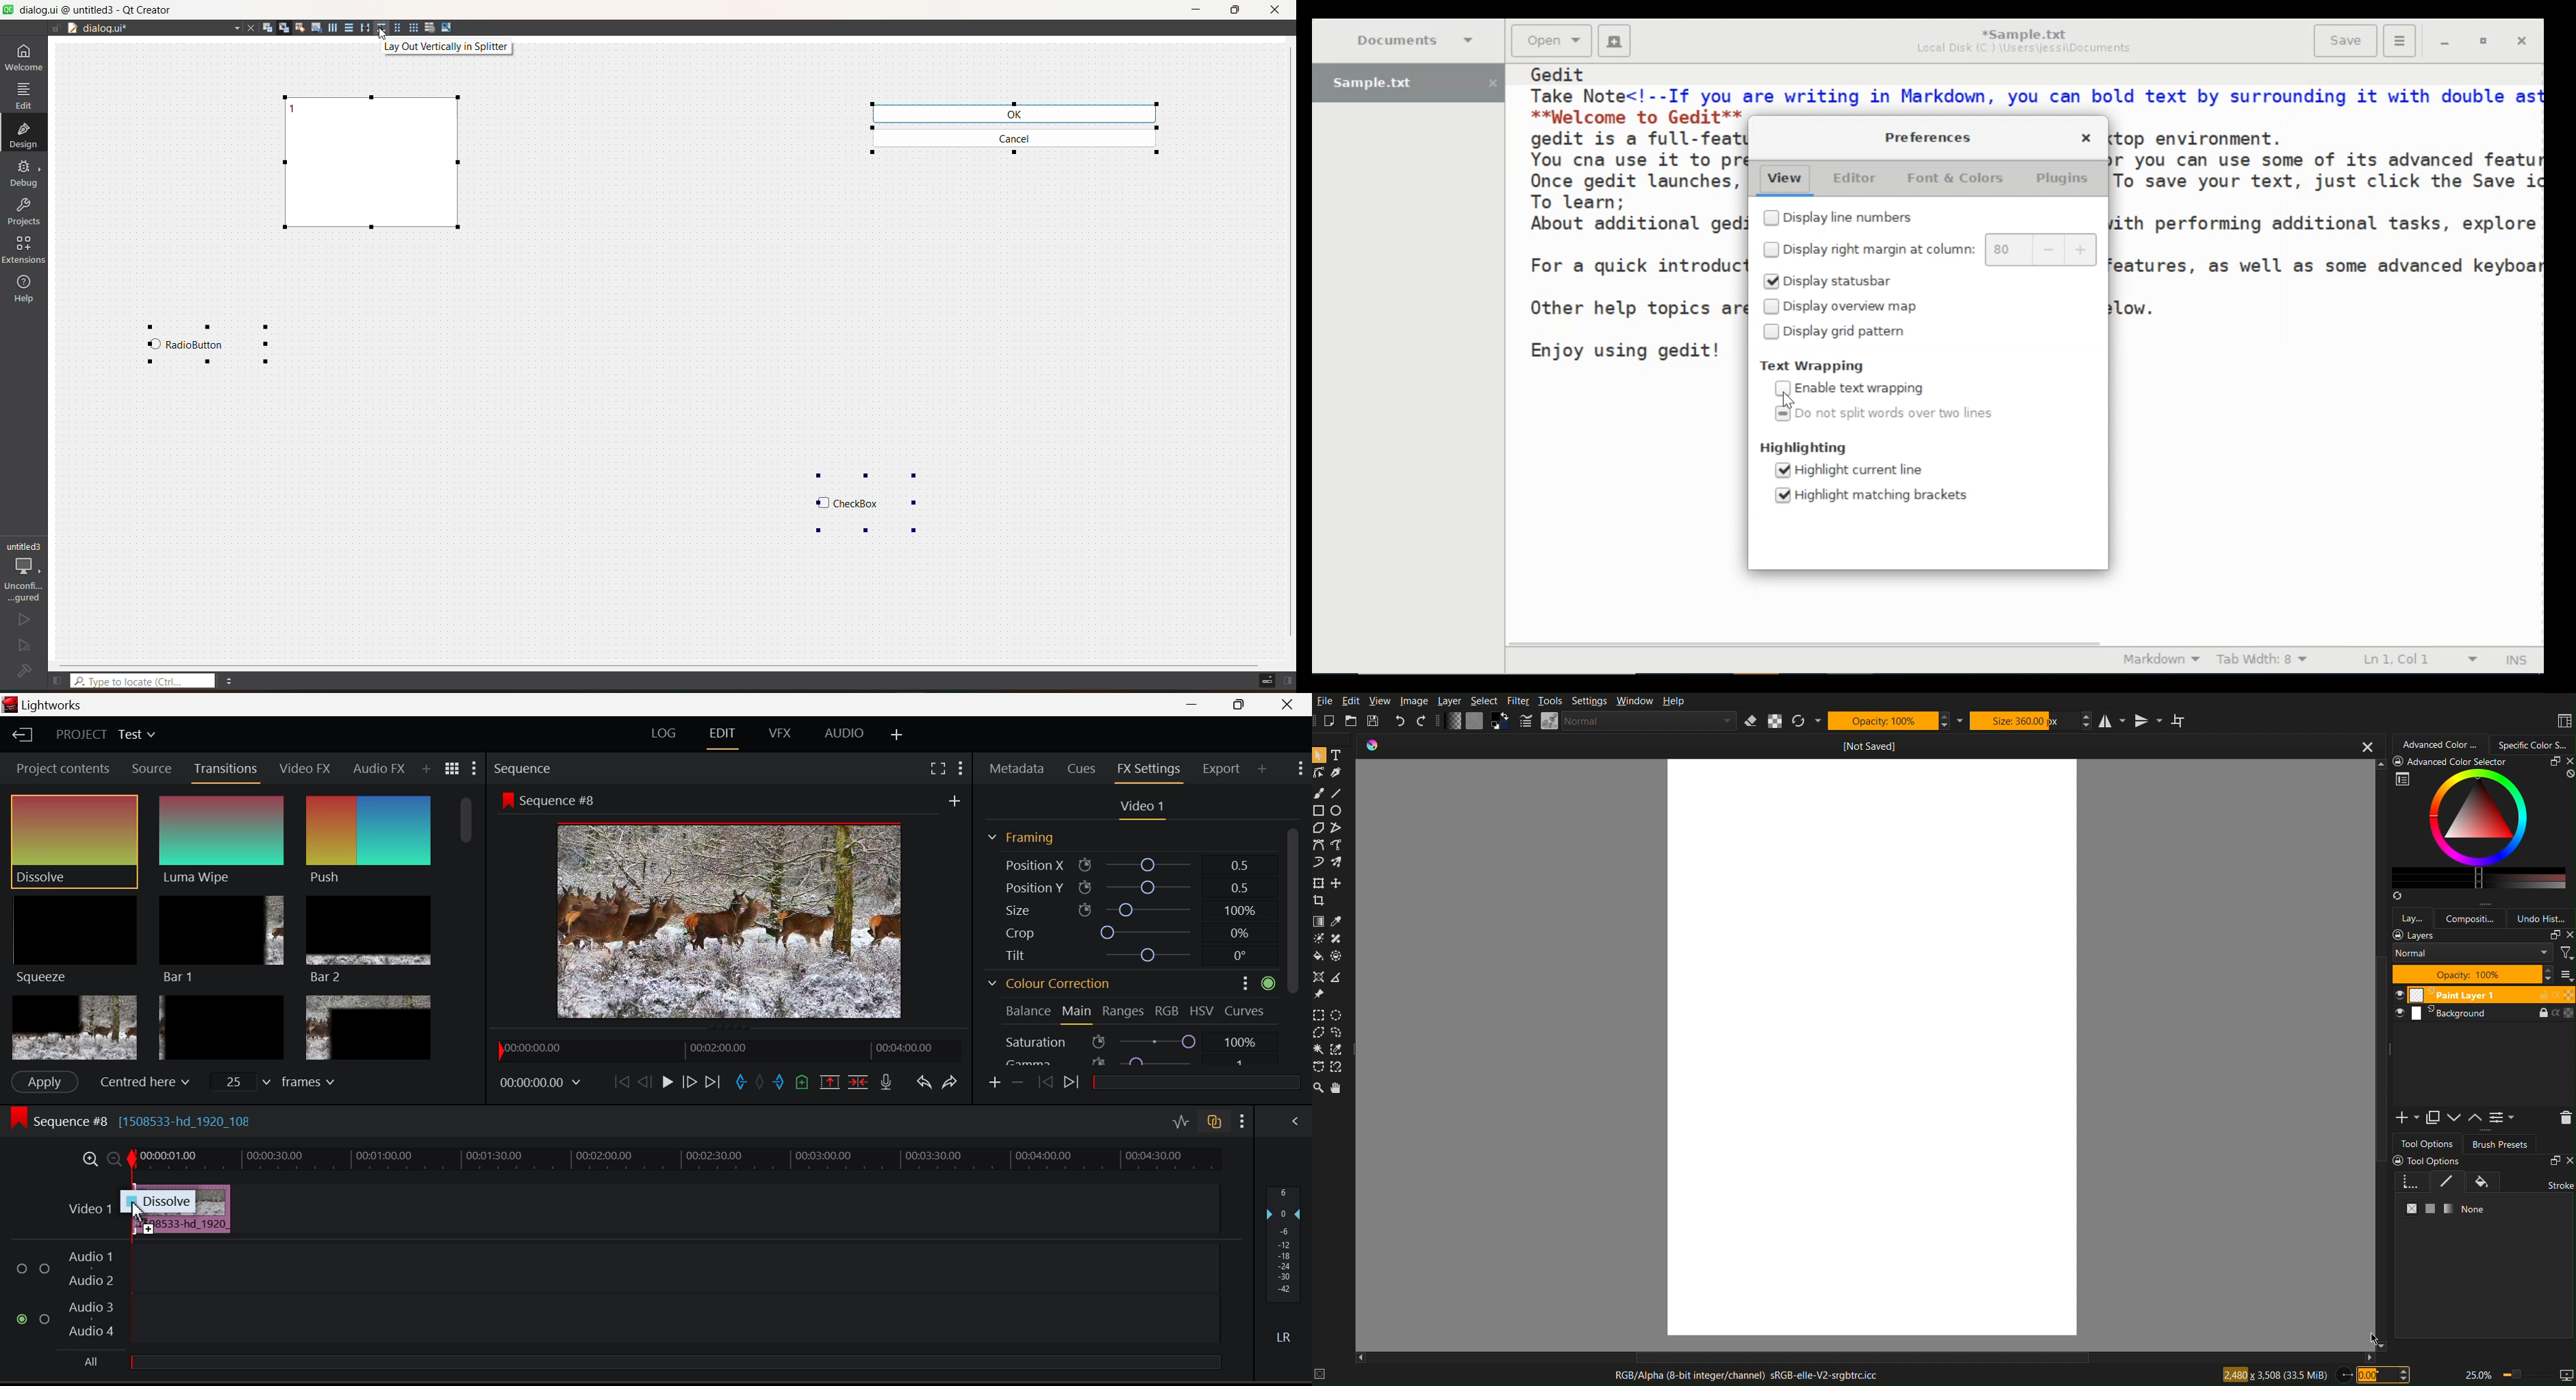 The width and height of the screenshot is (2576, 1400). I want to click on Next keyframe, so click(1071, 1084).